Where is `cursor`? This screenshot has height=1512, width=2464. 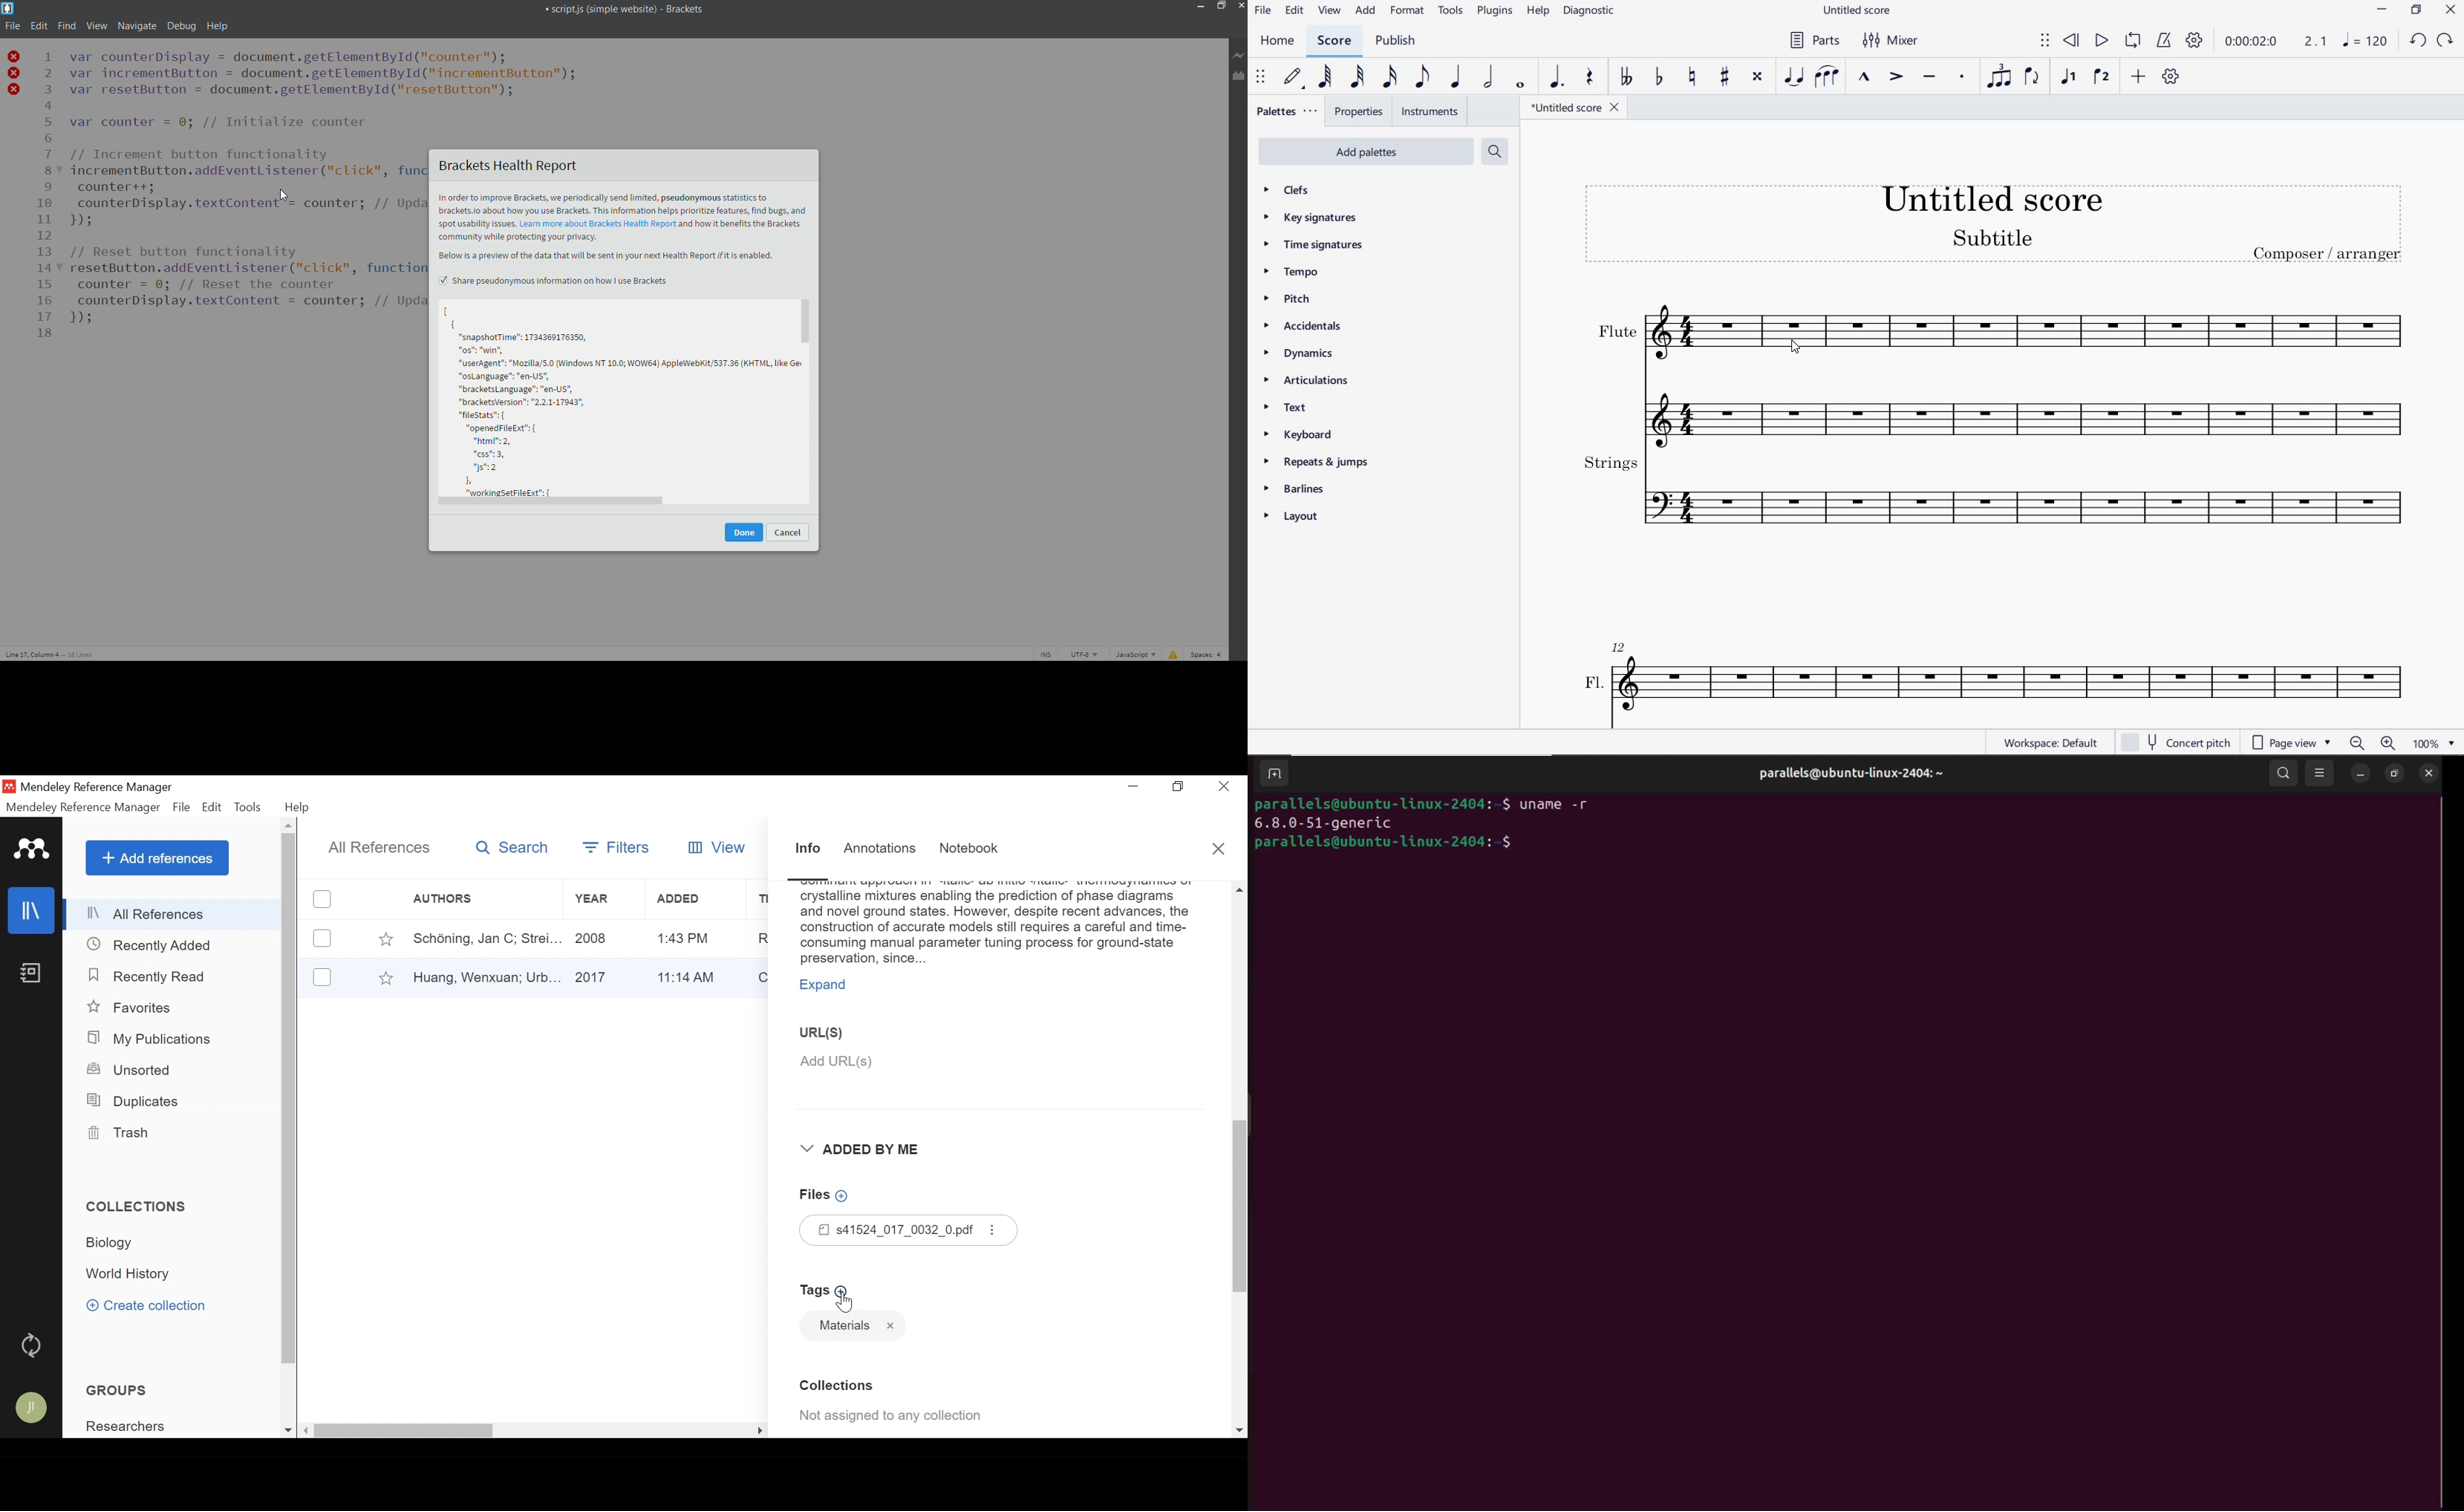 cursor is located at coordinates (1795, 348).